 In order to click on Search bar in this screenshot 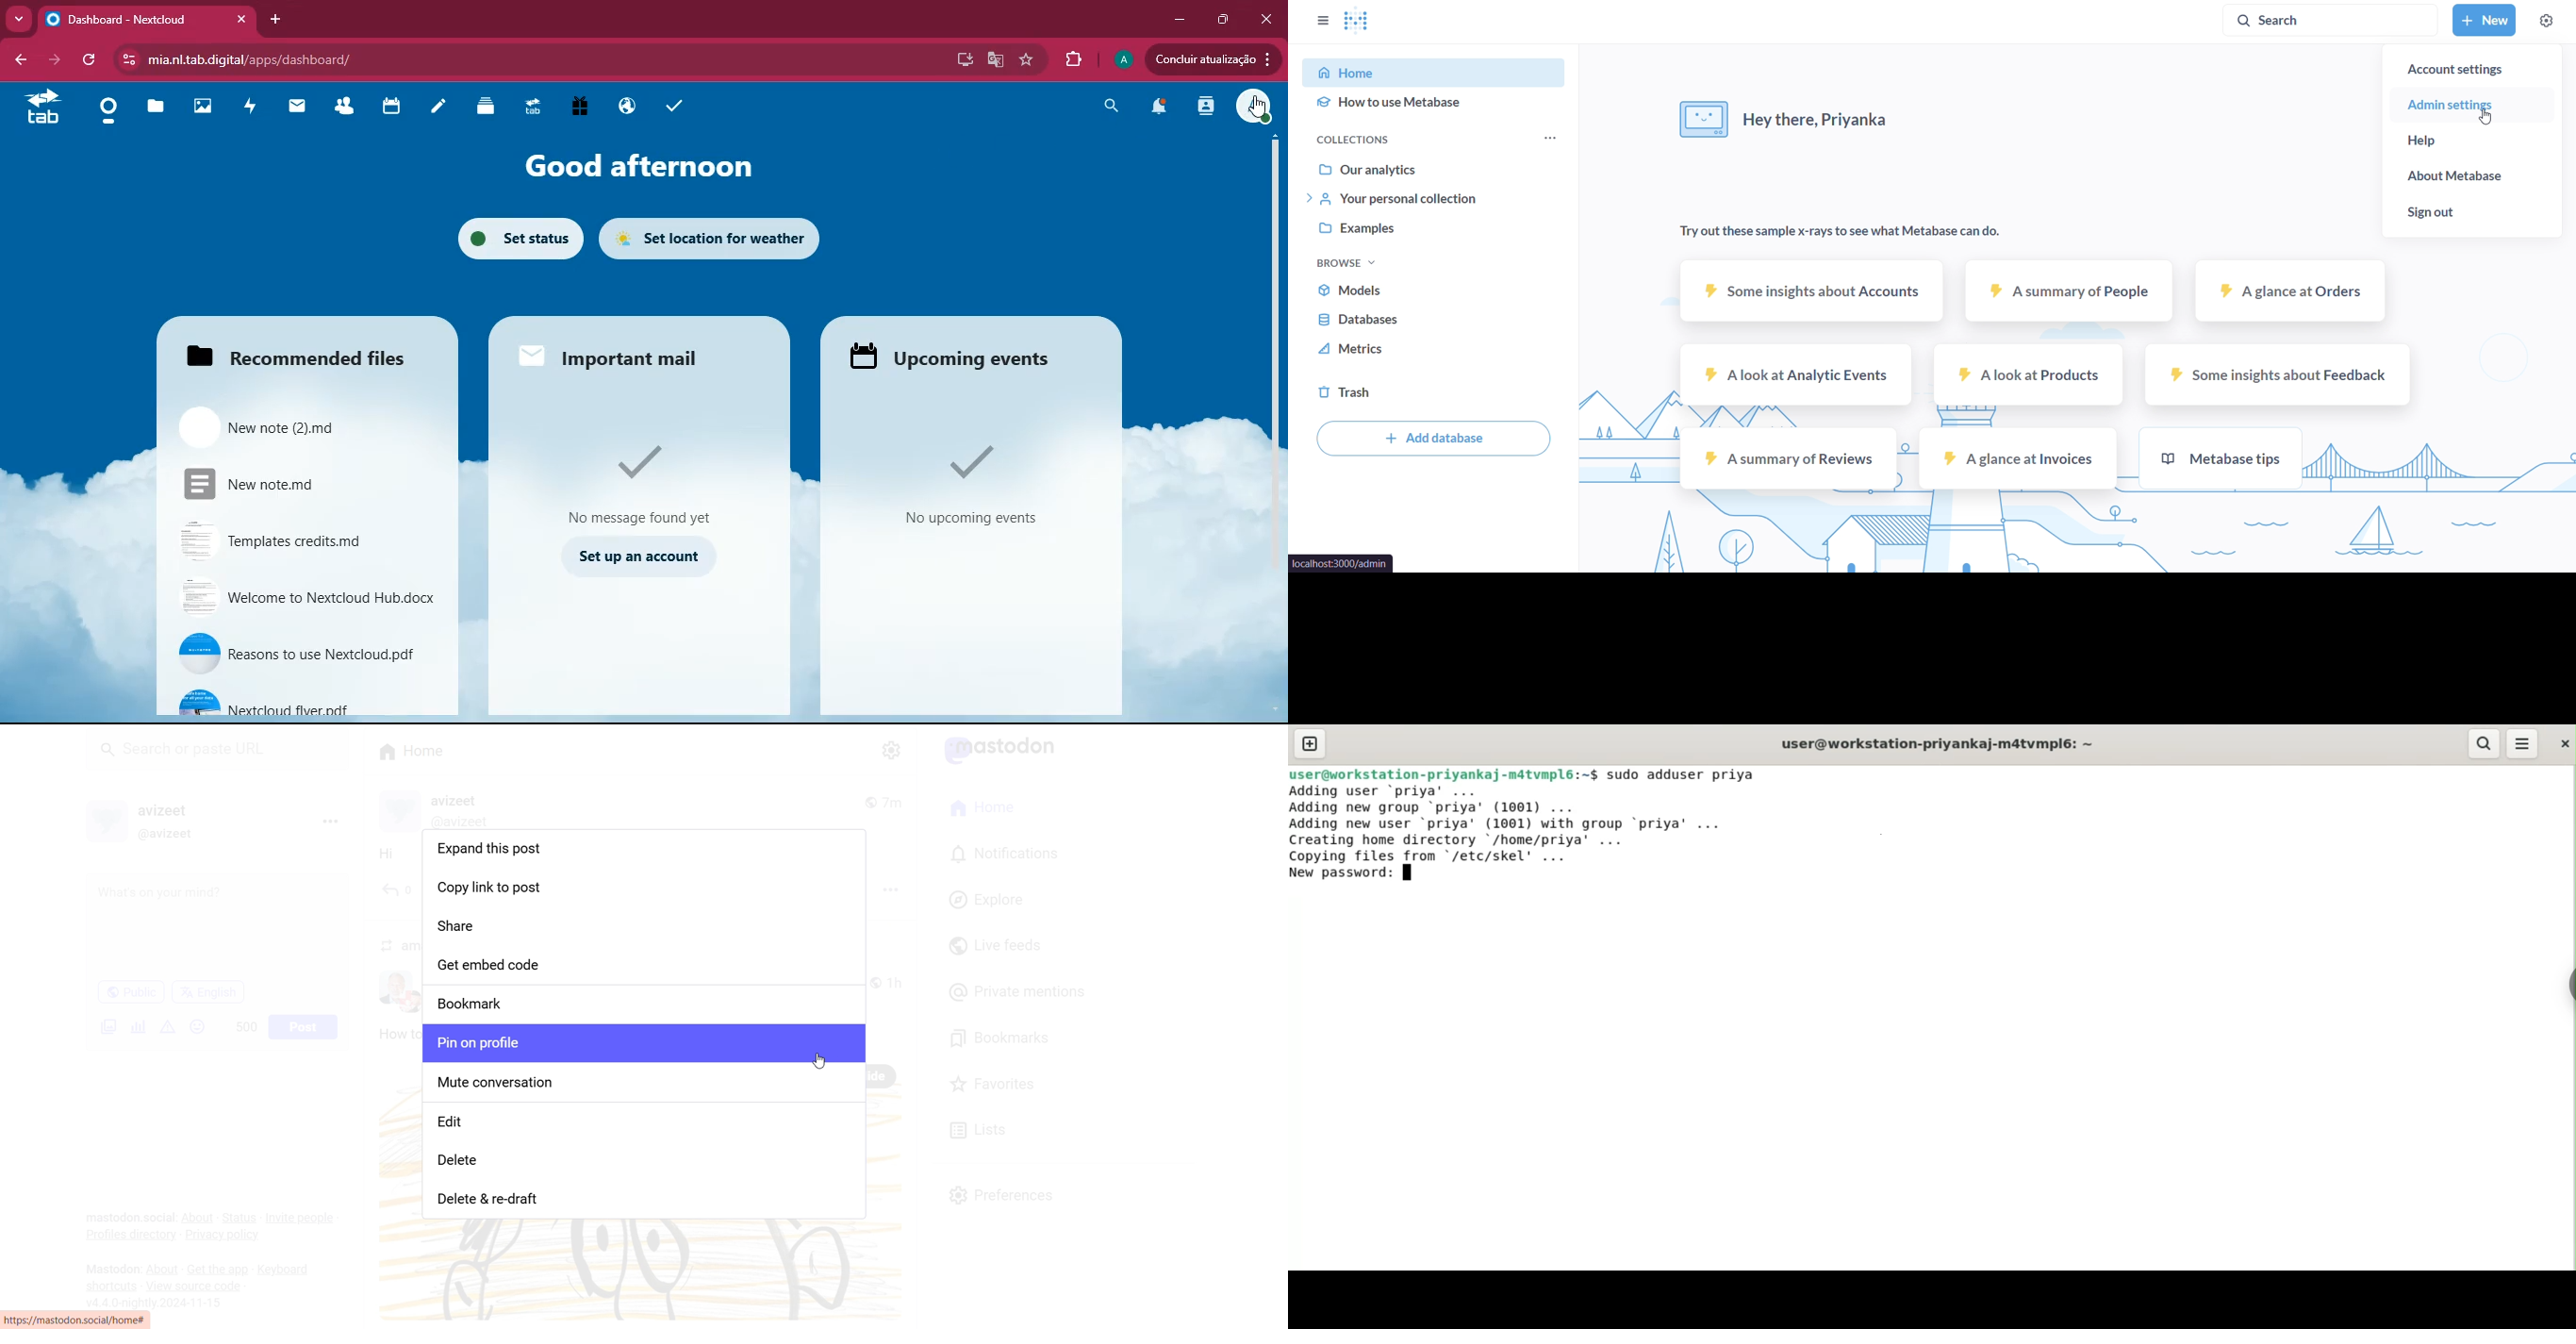, I will do `click(222, 753)`.